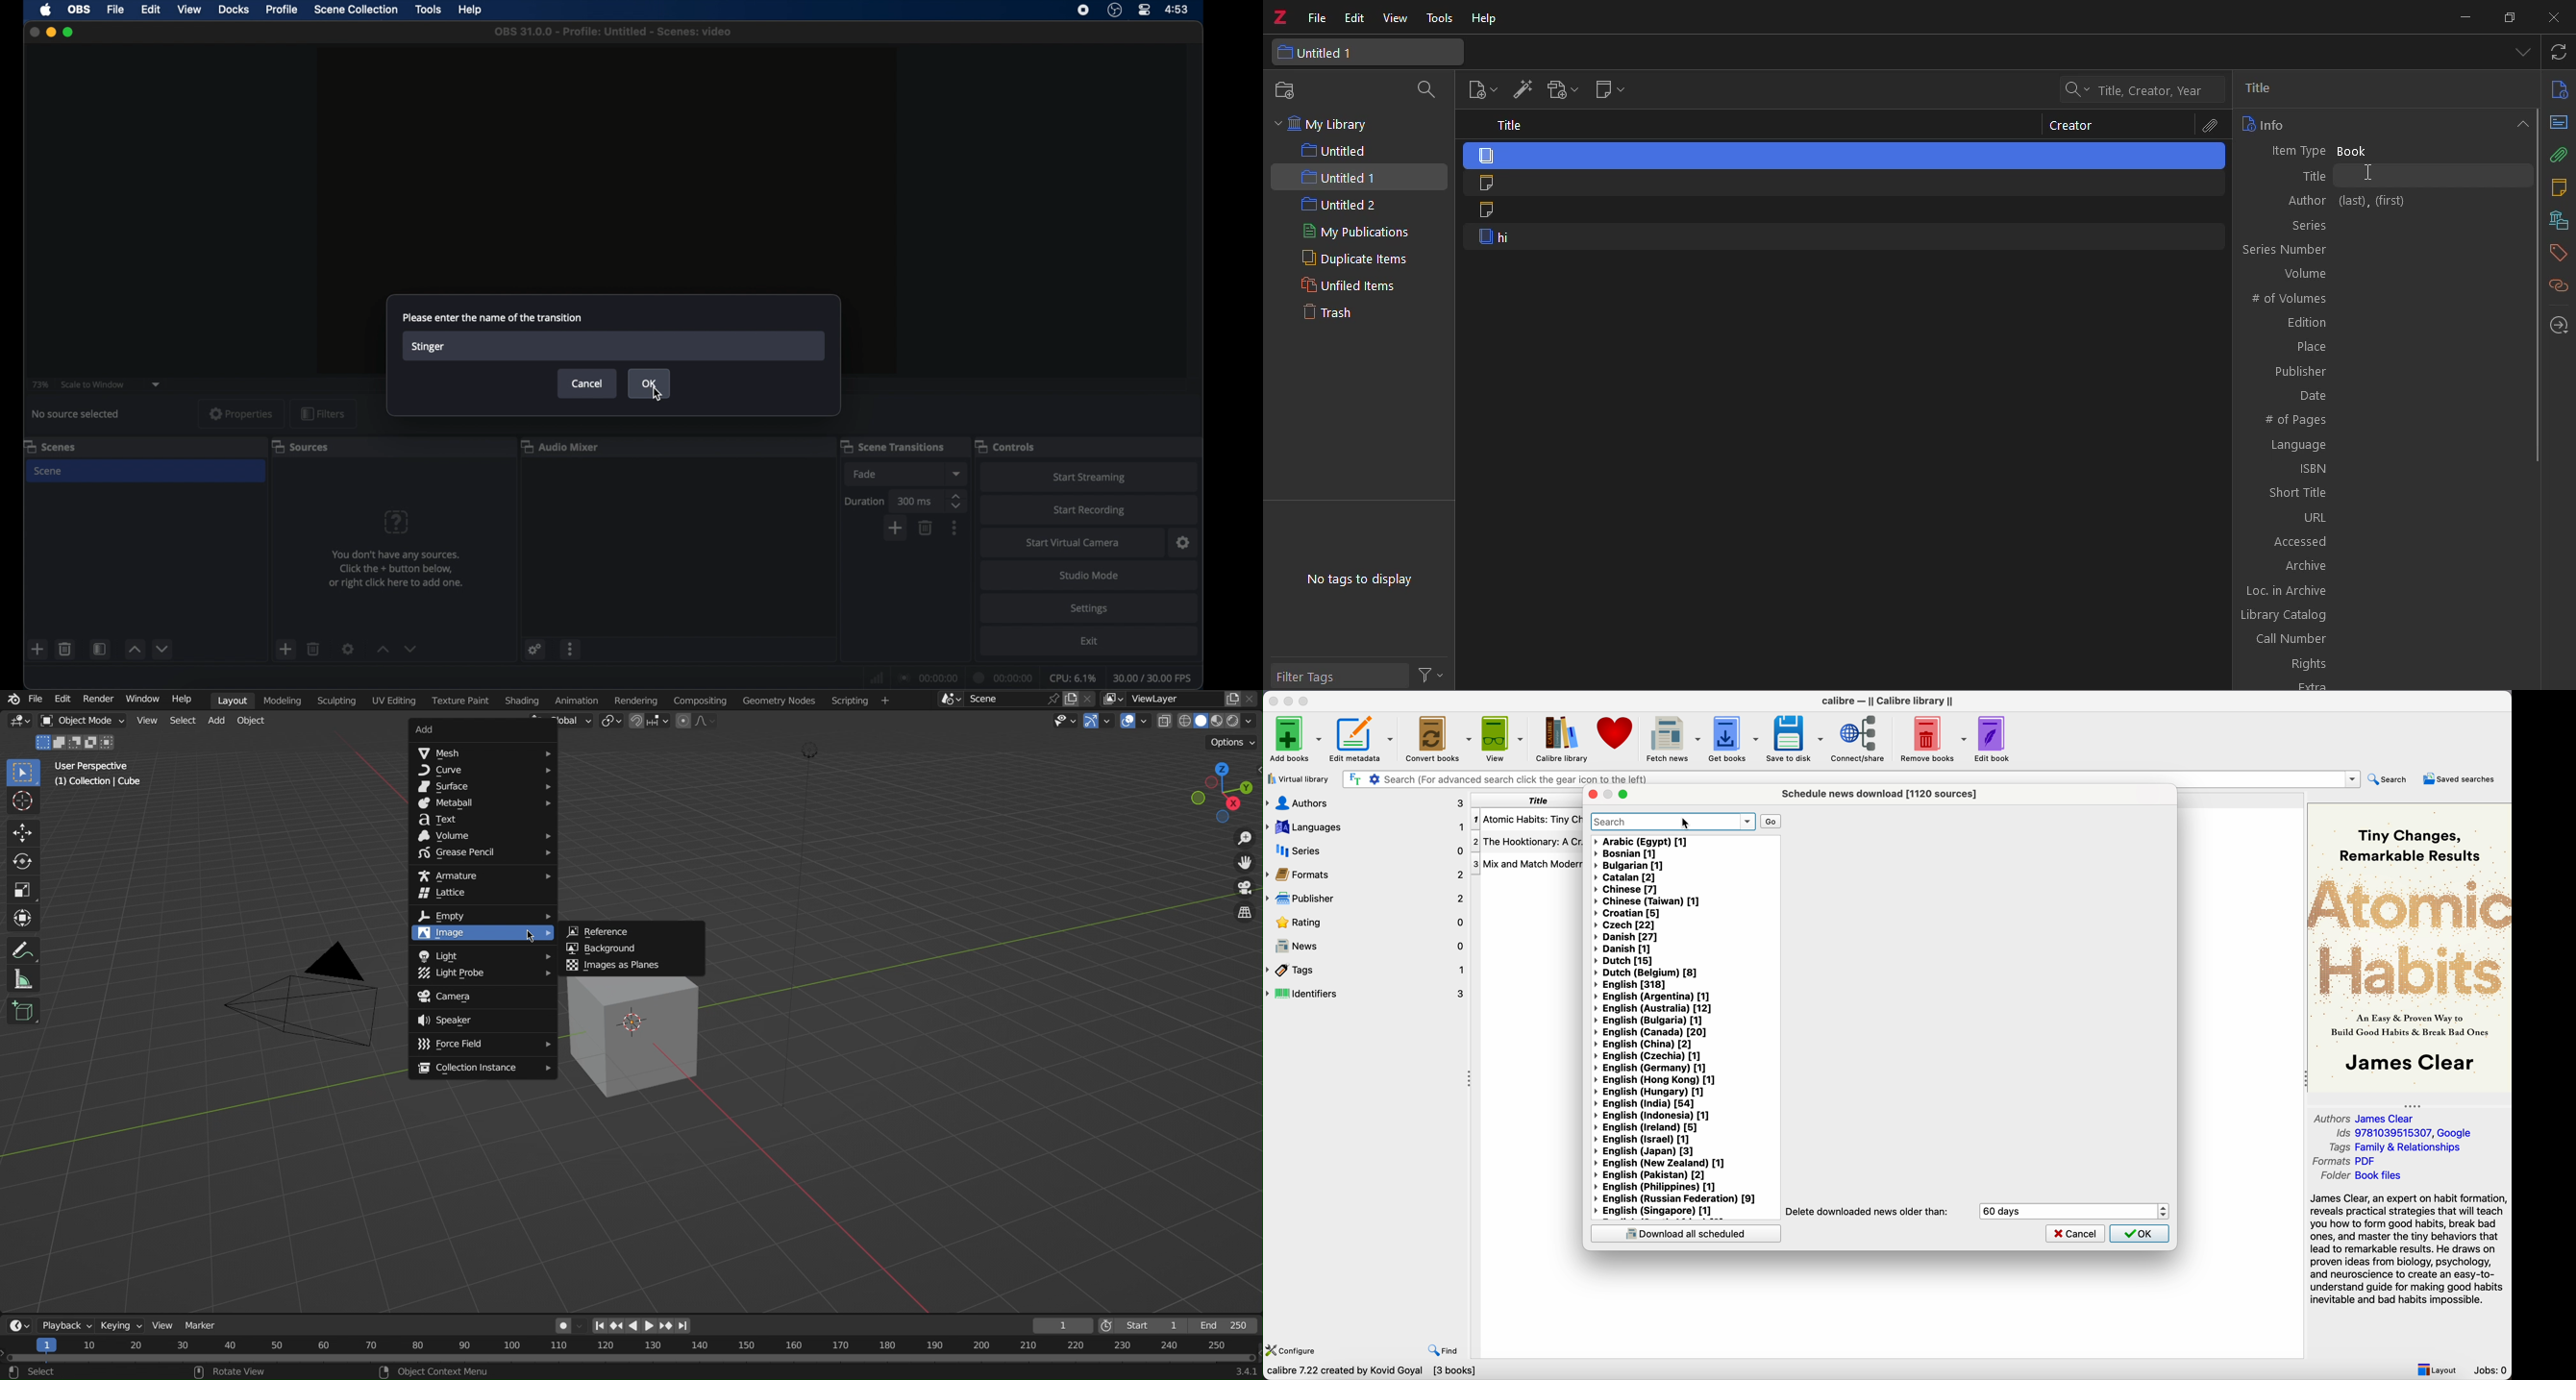  Describe the element at coordinates (1316, 17) in the screenshot. I see `file` at that location.